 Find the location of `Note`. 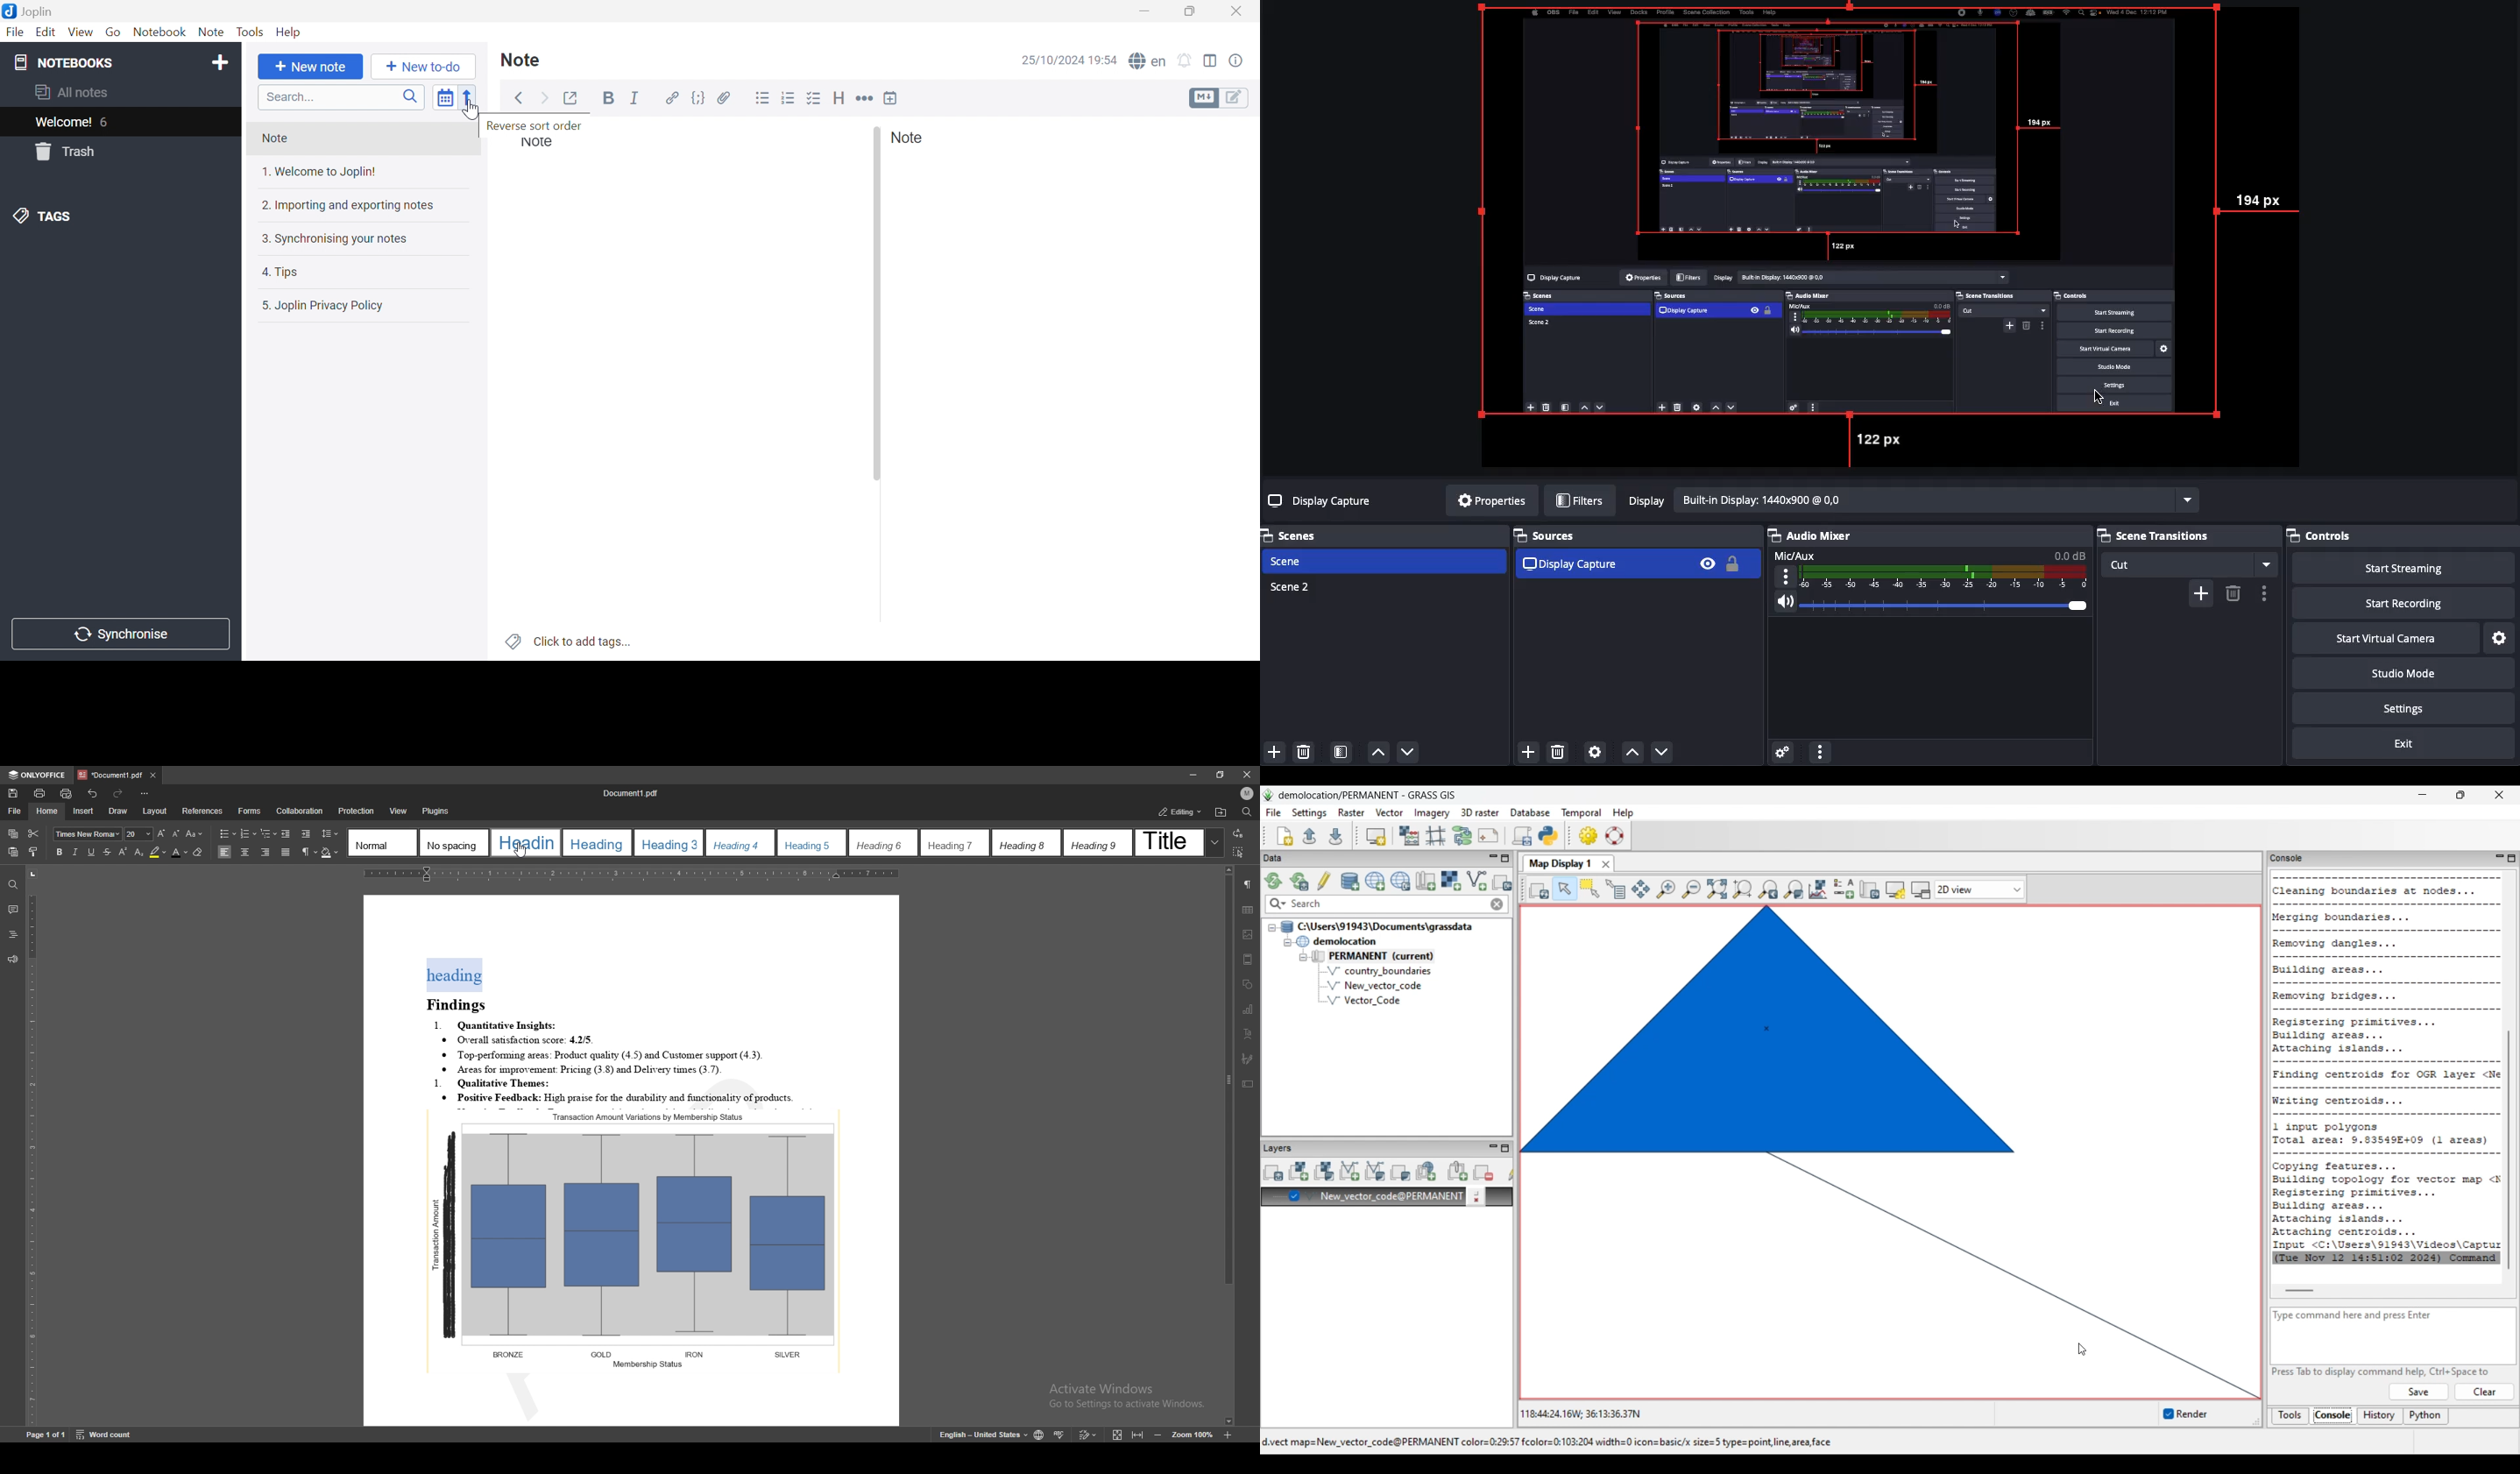

Note is located at coordinates (278, 139).